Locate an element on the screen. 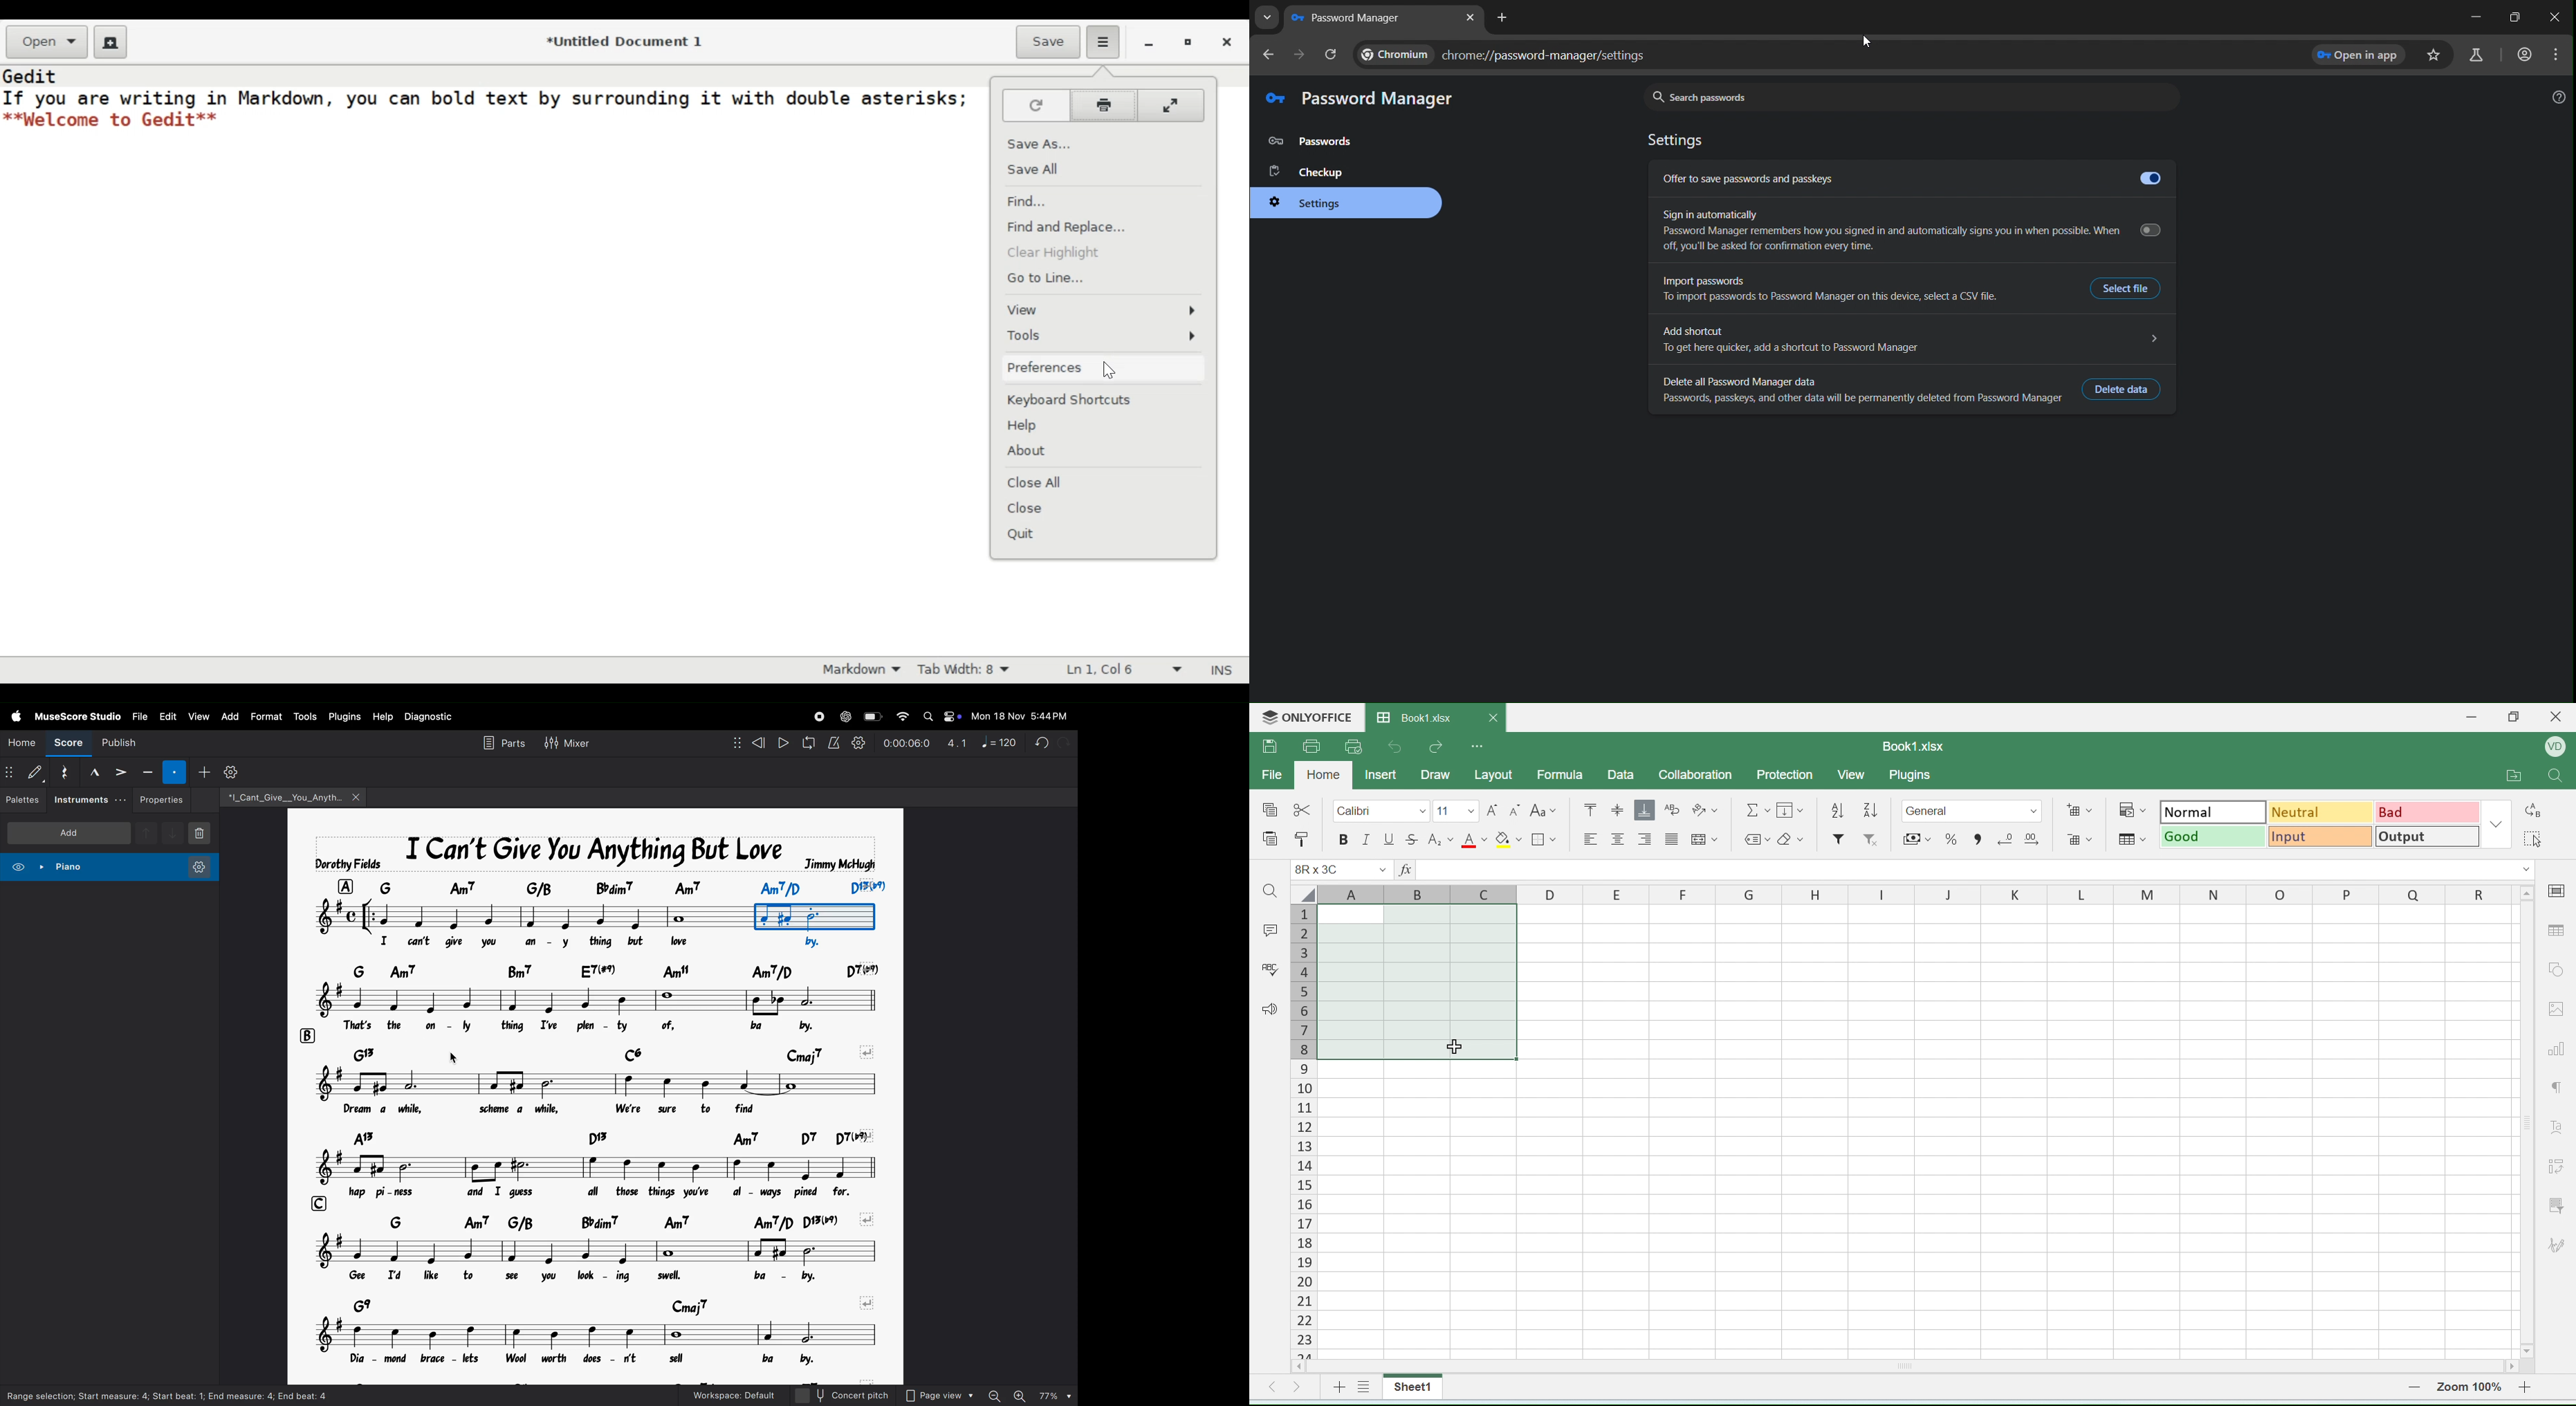  diagnostic is located at coordinates (432, 718).